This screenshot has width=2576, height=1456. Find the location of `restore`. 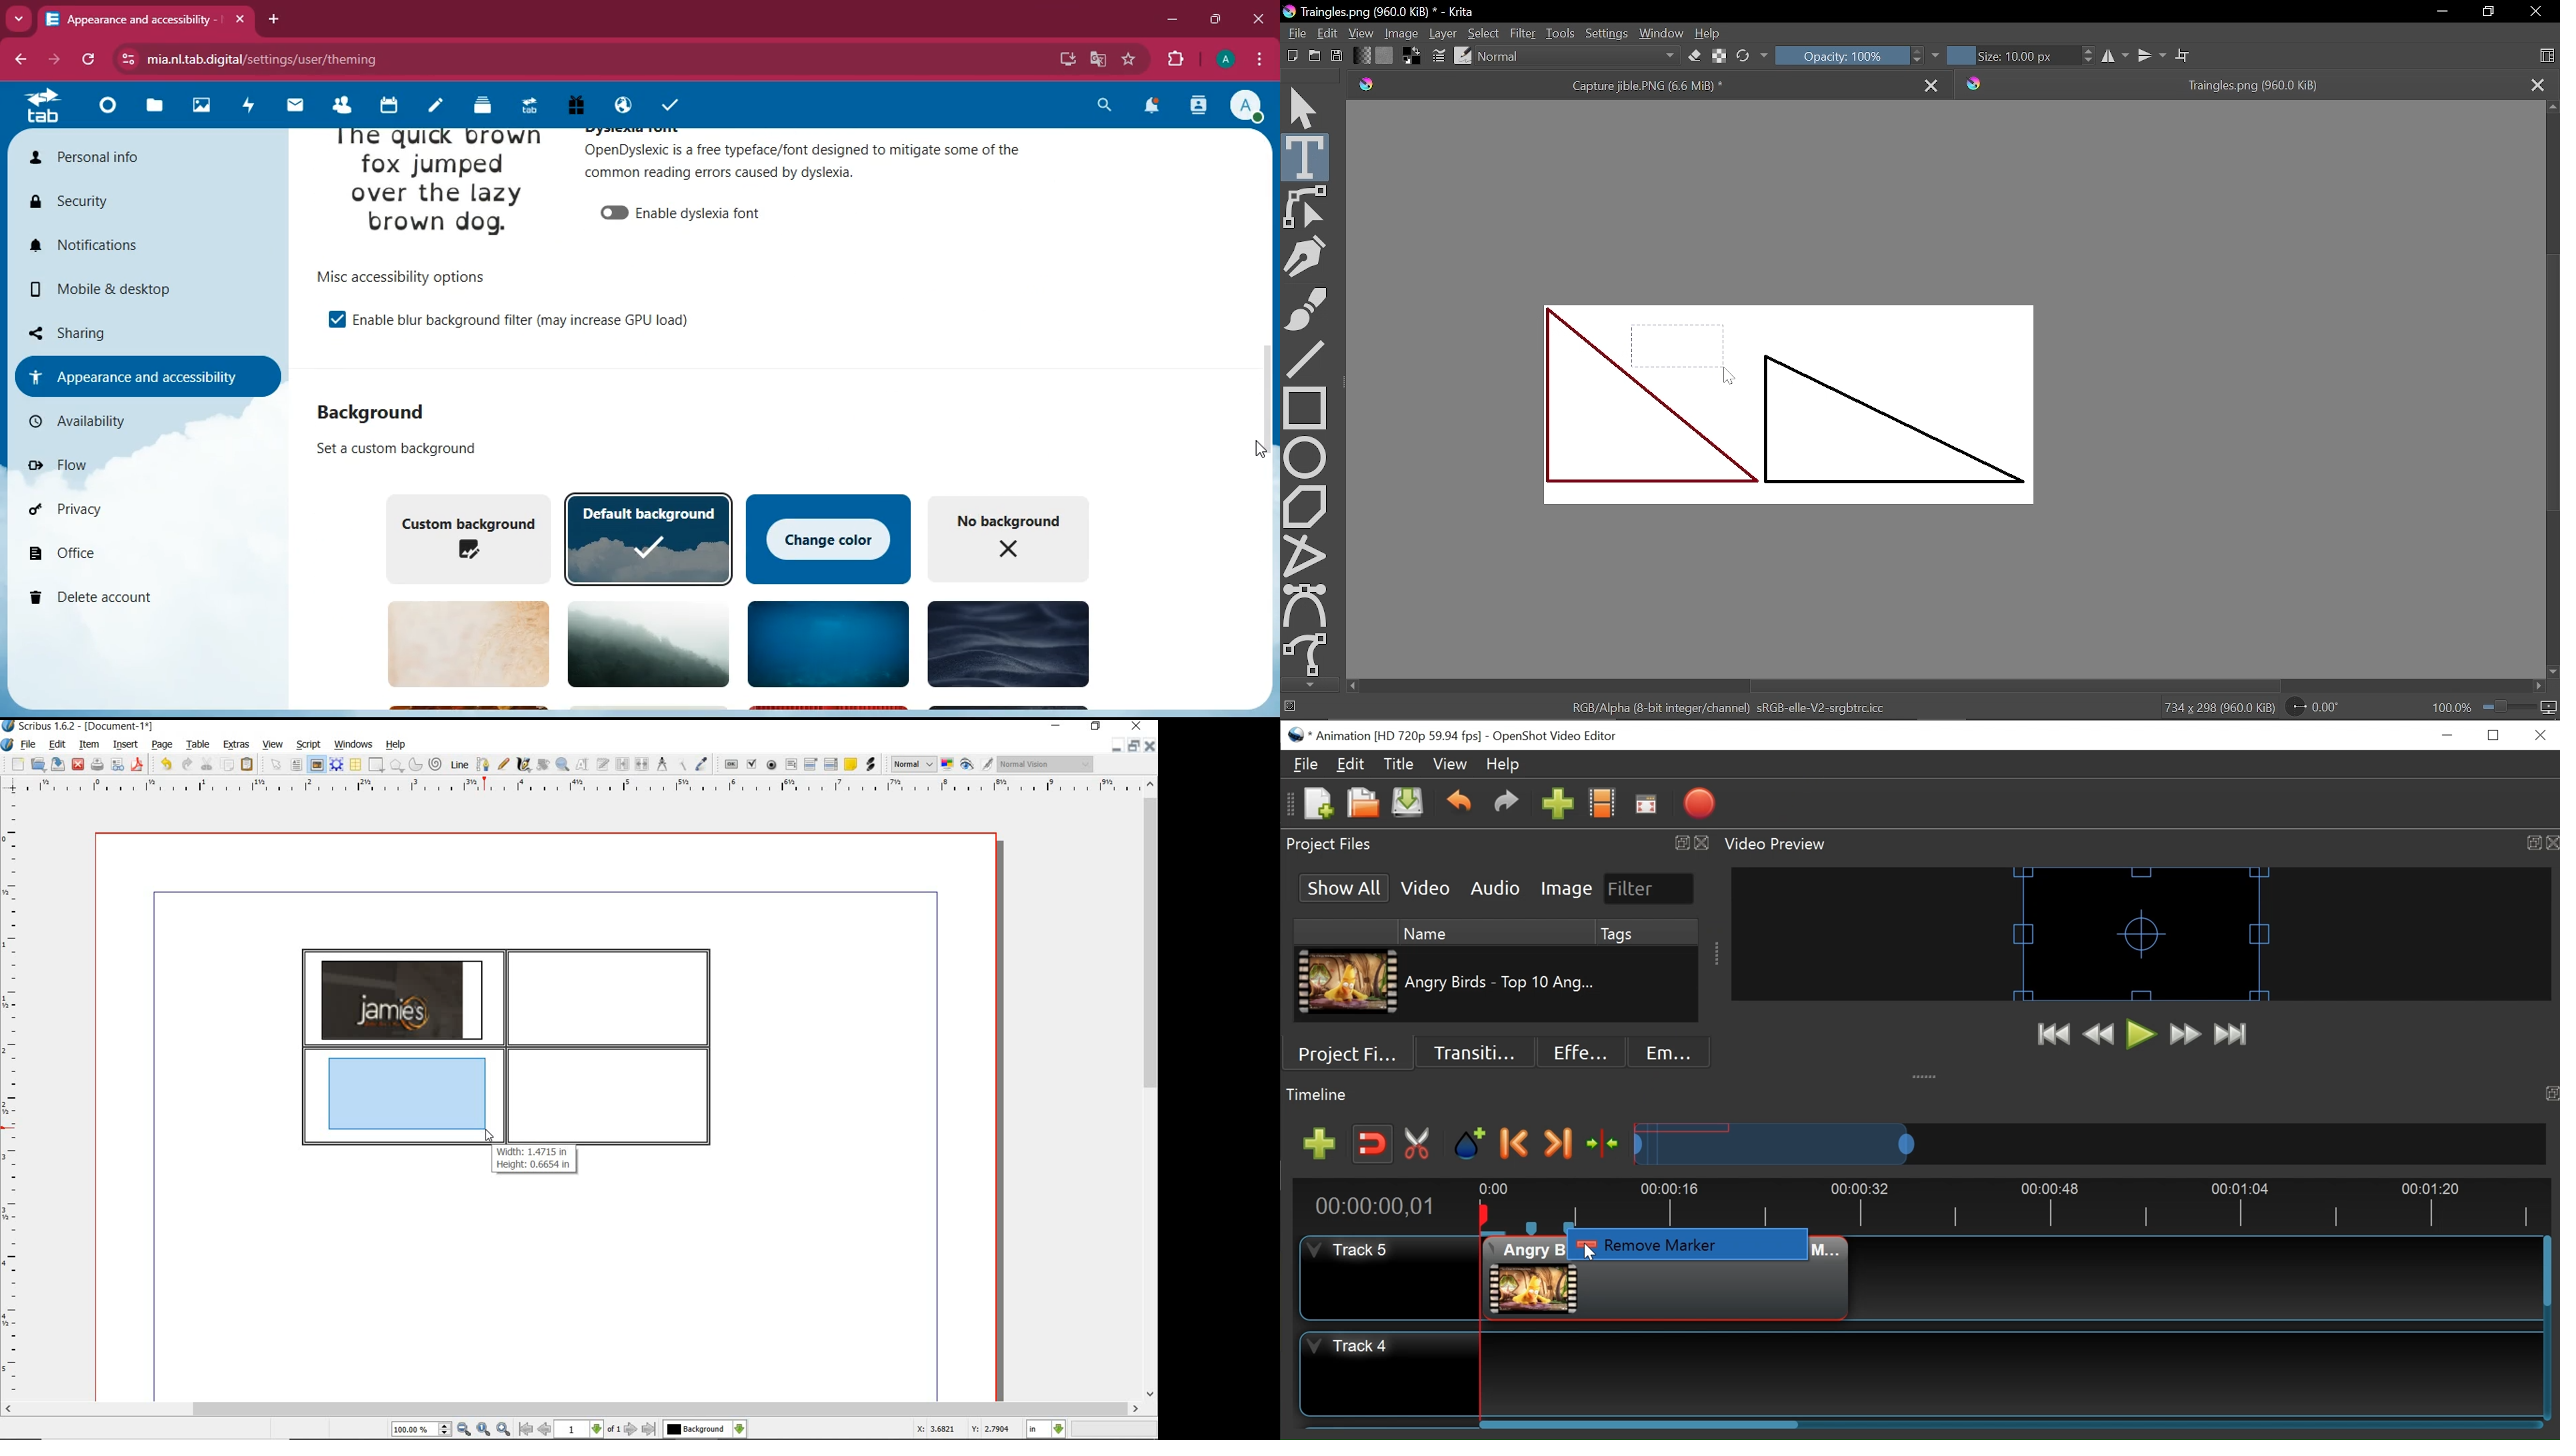

restore is located at coordinates (1133, 747).